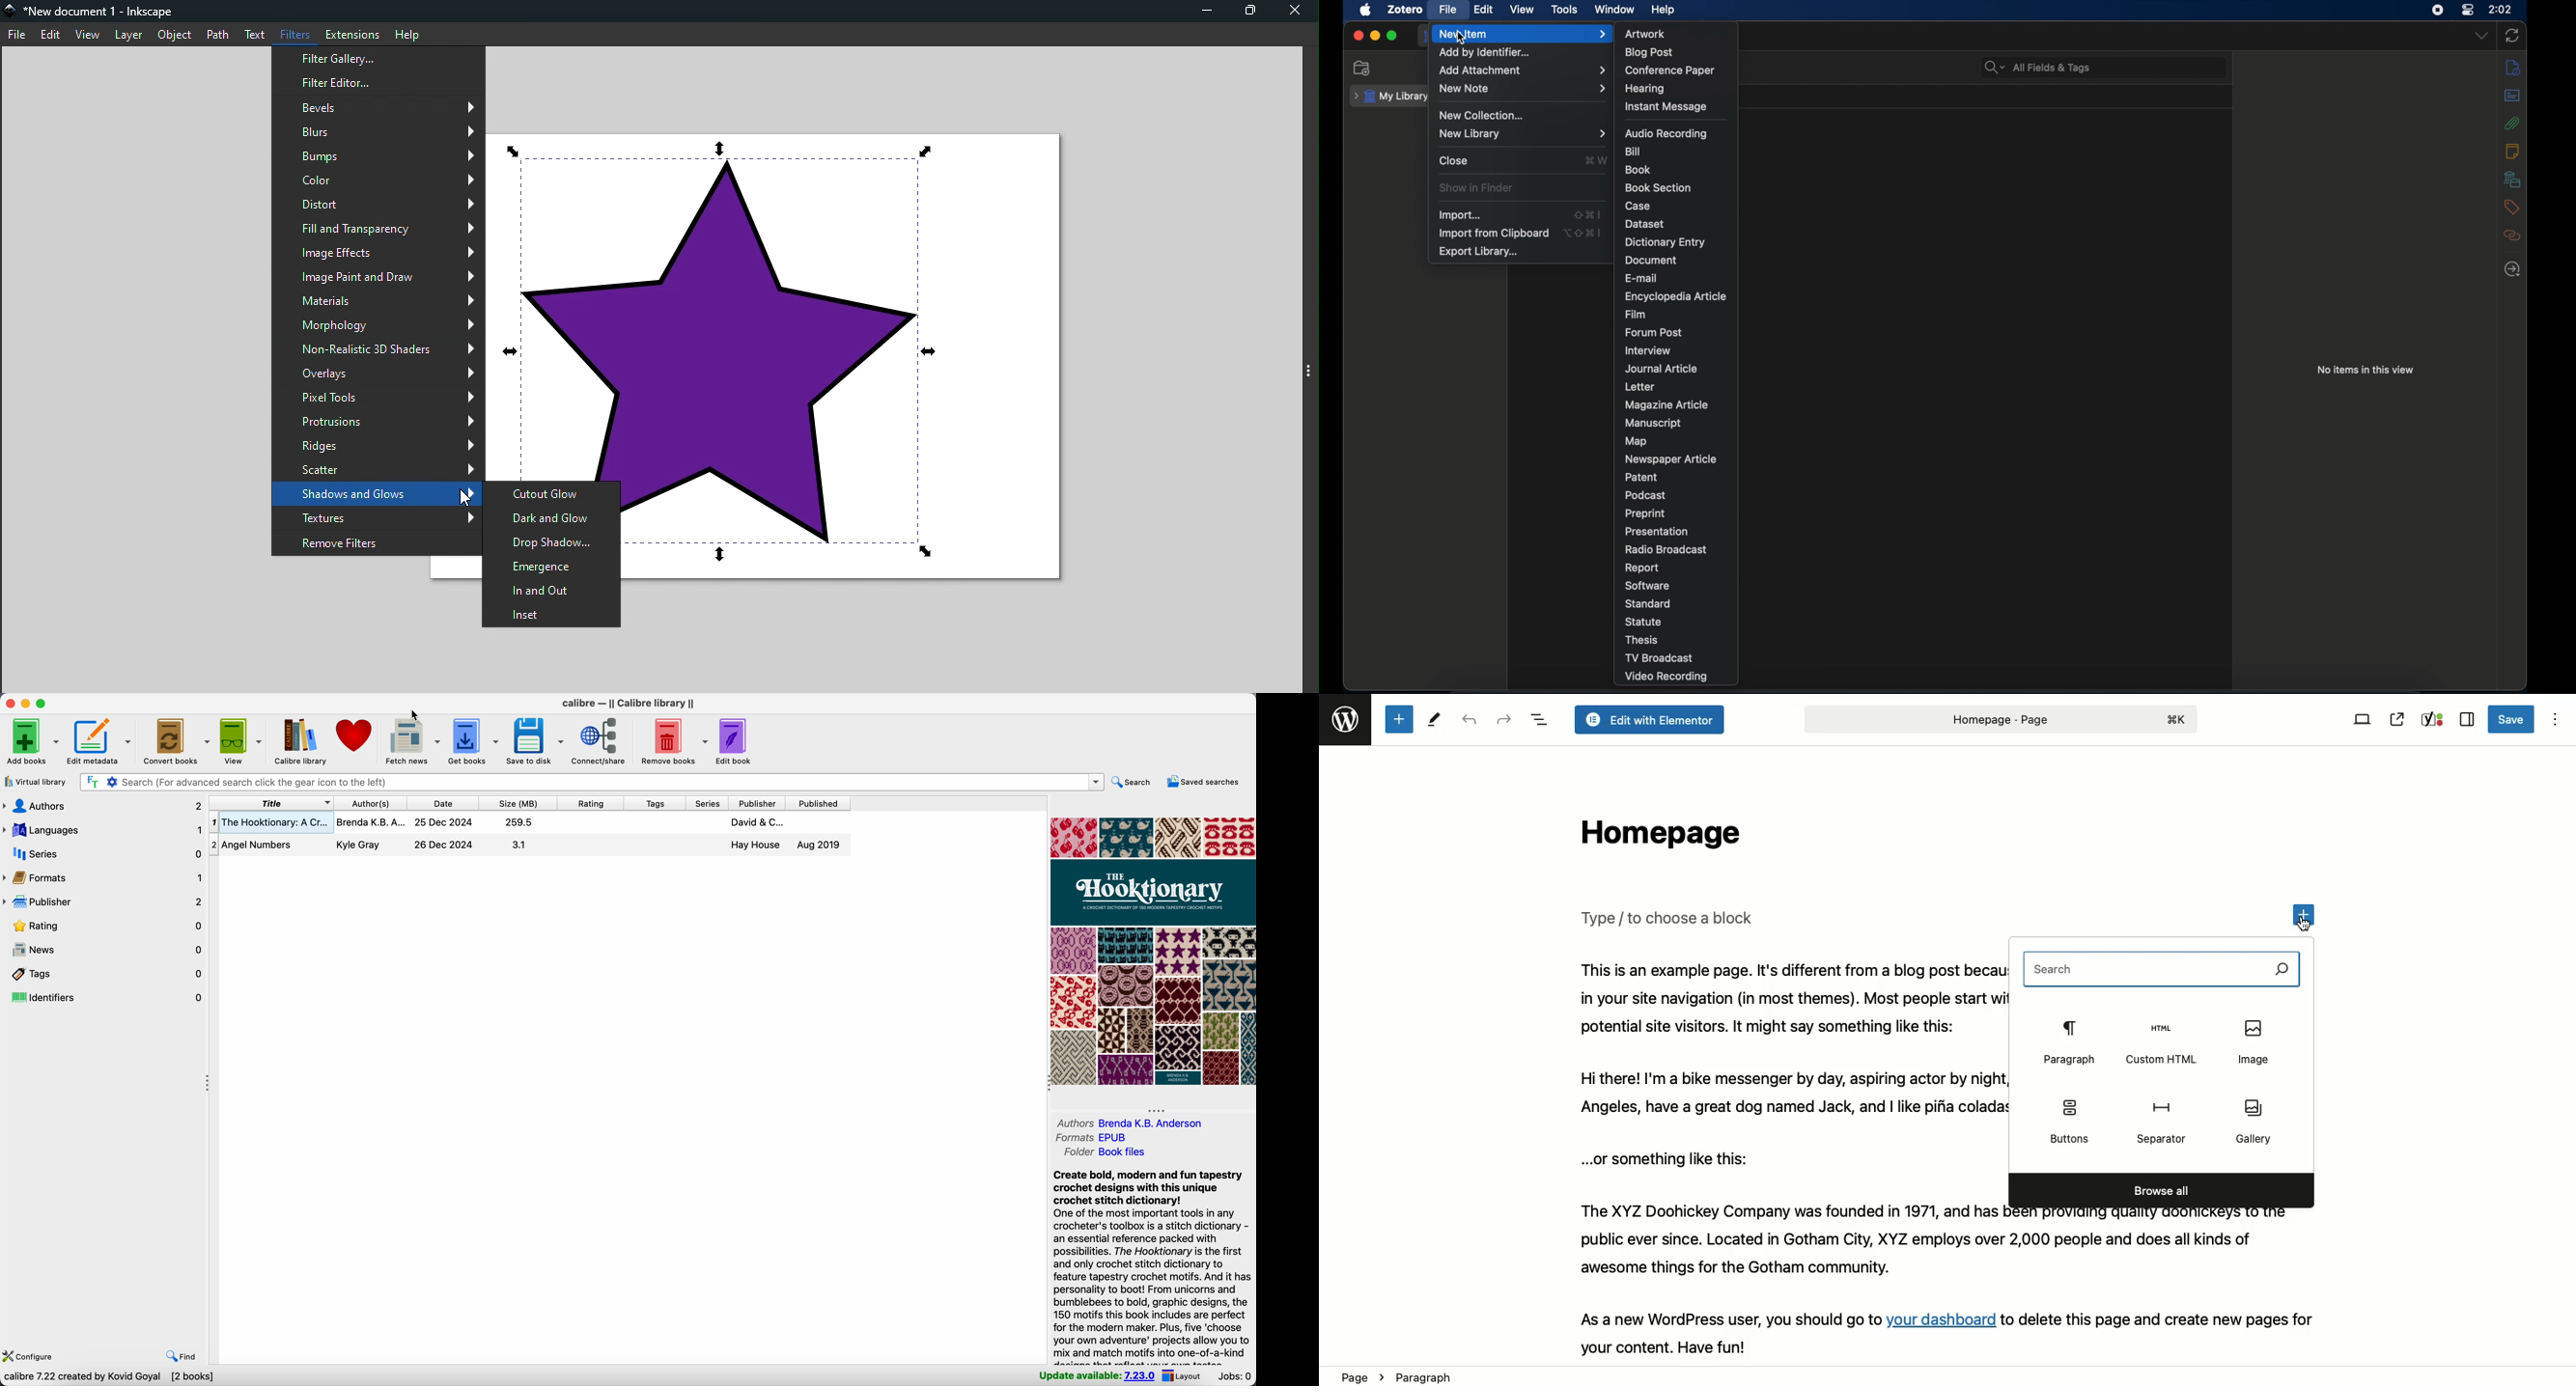 The width and height of the screenshot is (2576, 1400). I want to click on video recording, so click(1669, 677).